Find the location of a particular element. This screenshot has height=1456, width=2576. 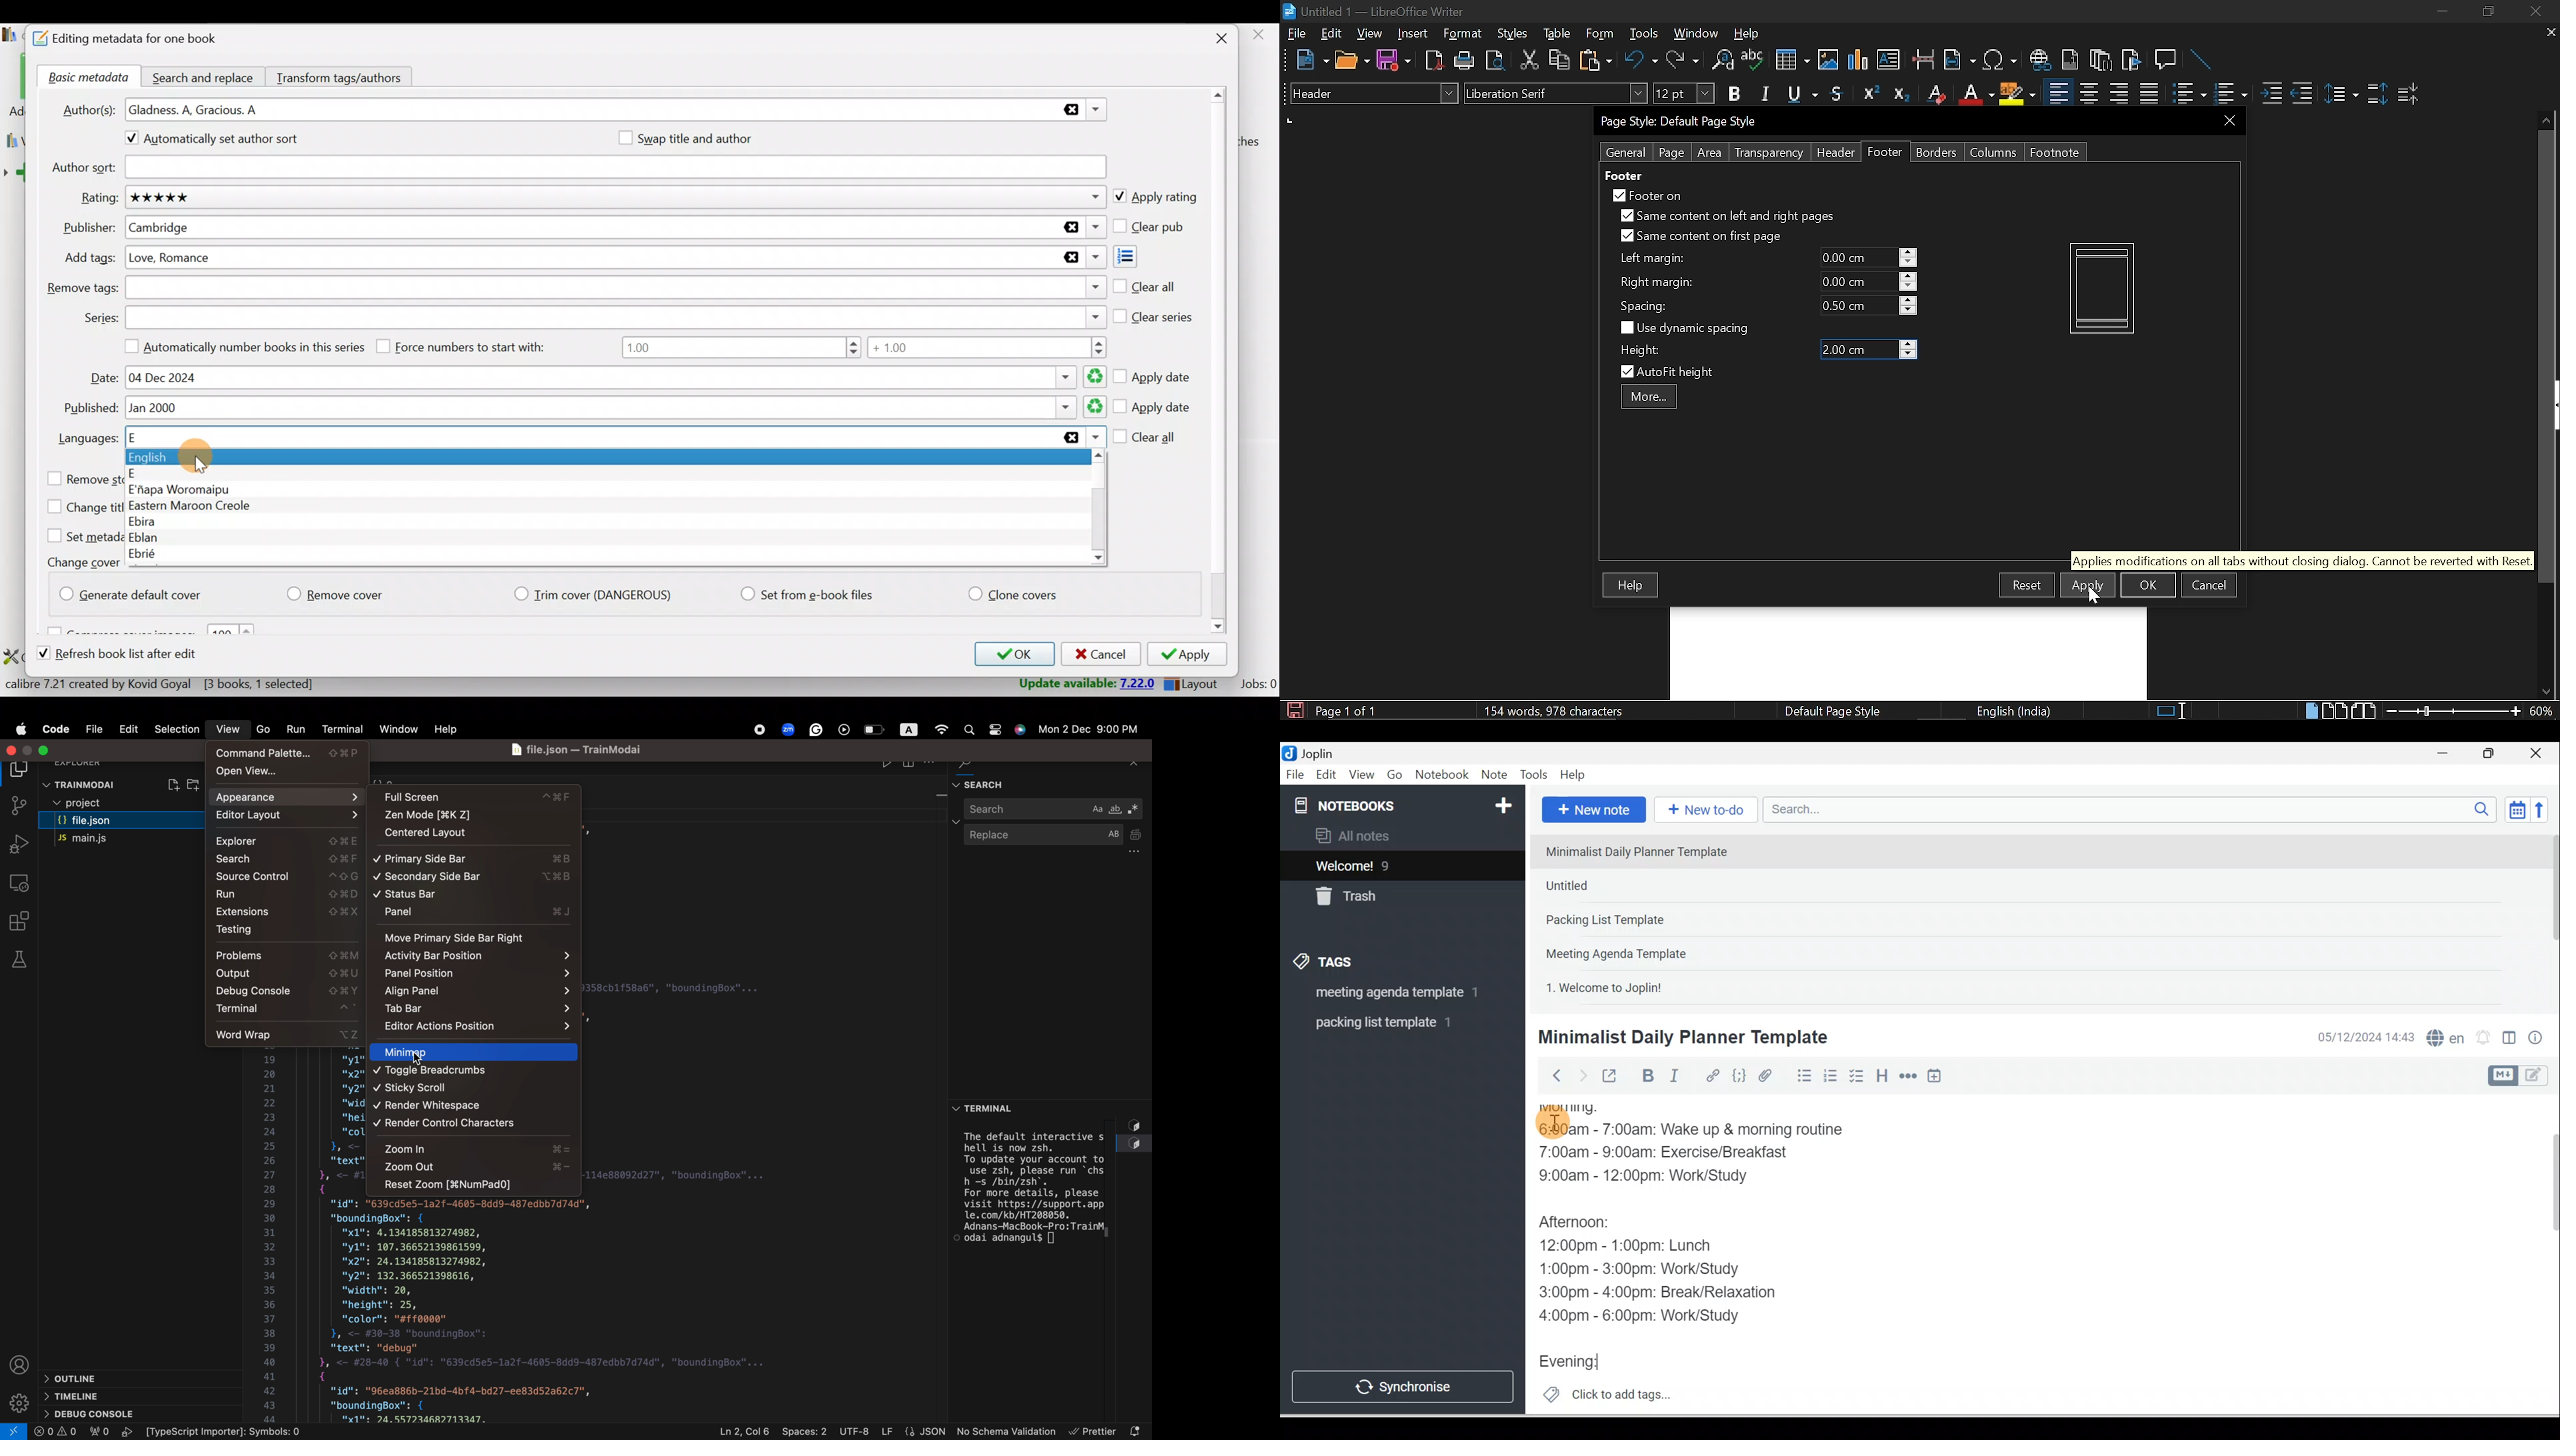

Remove cover is located at coordinates (343, 591).